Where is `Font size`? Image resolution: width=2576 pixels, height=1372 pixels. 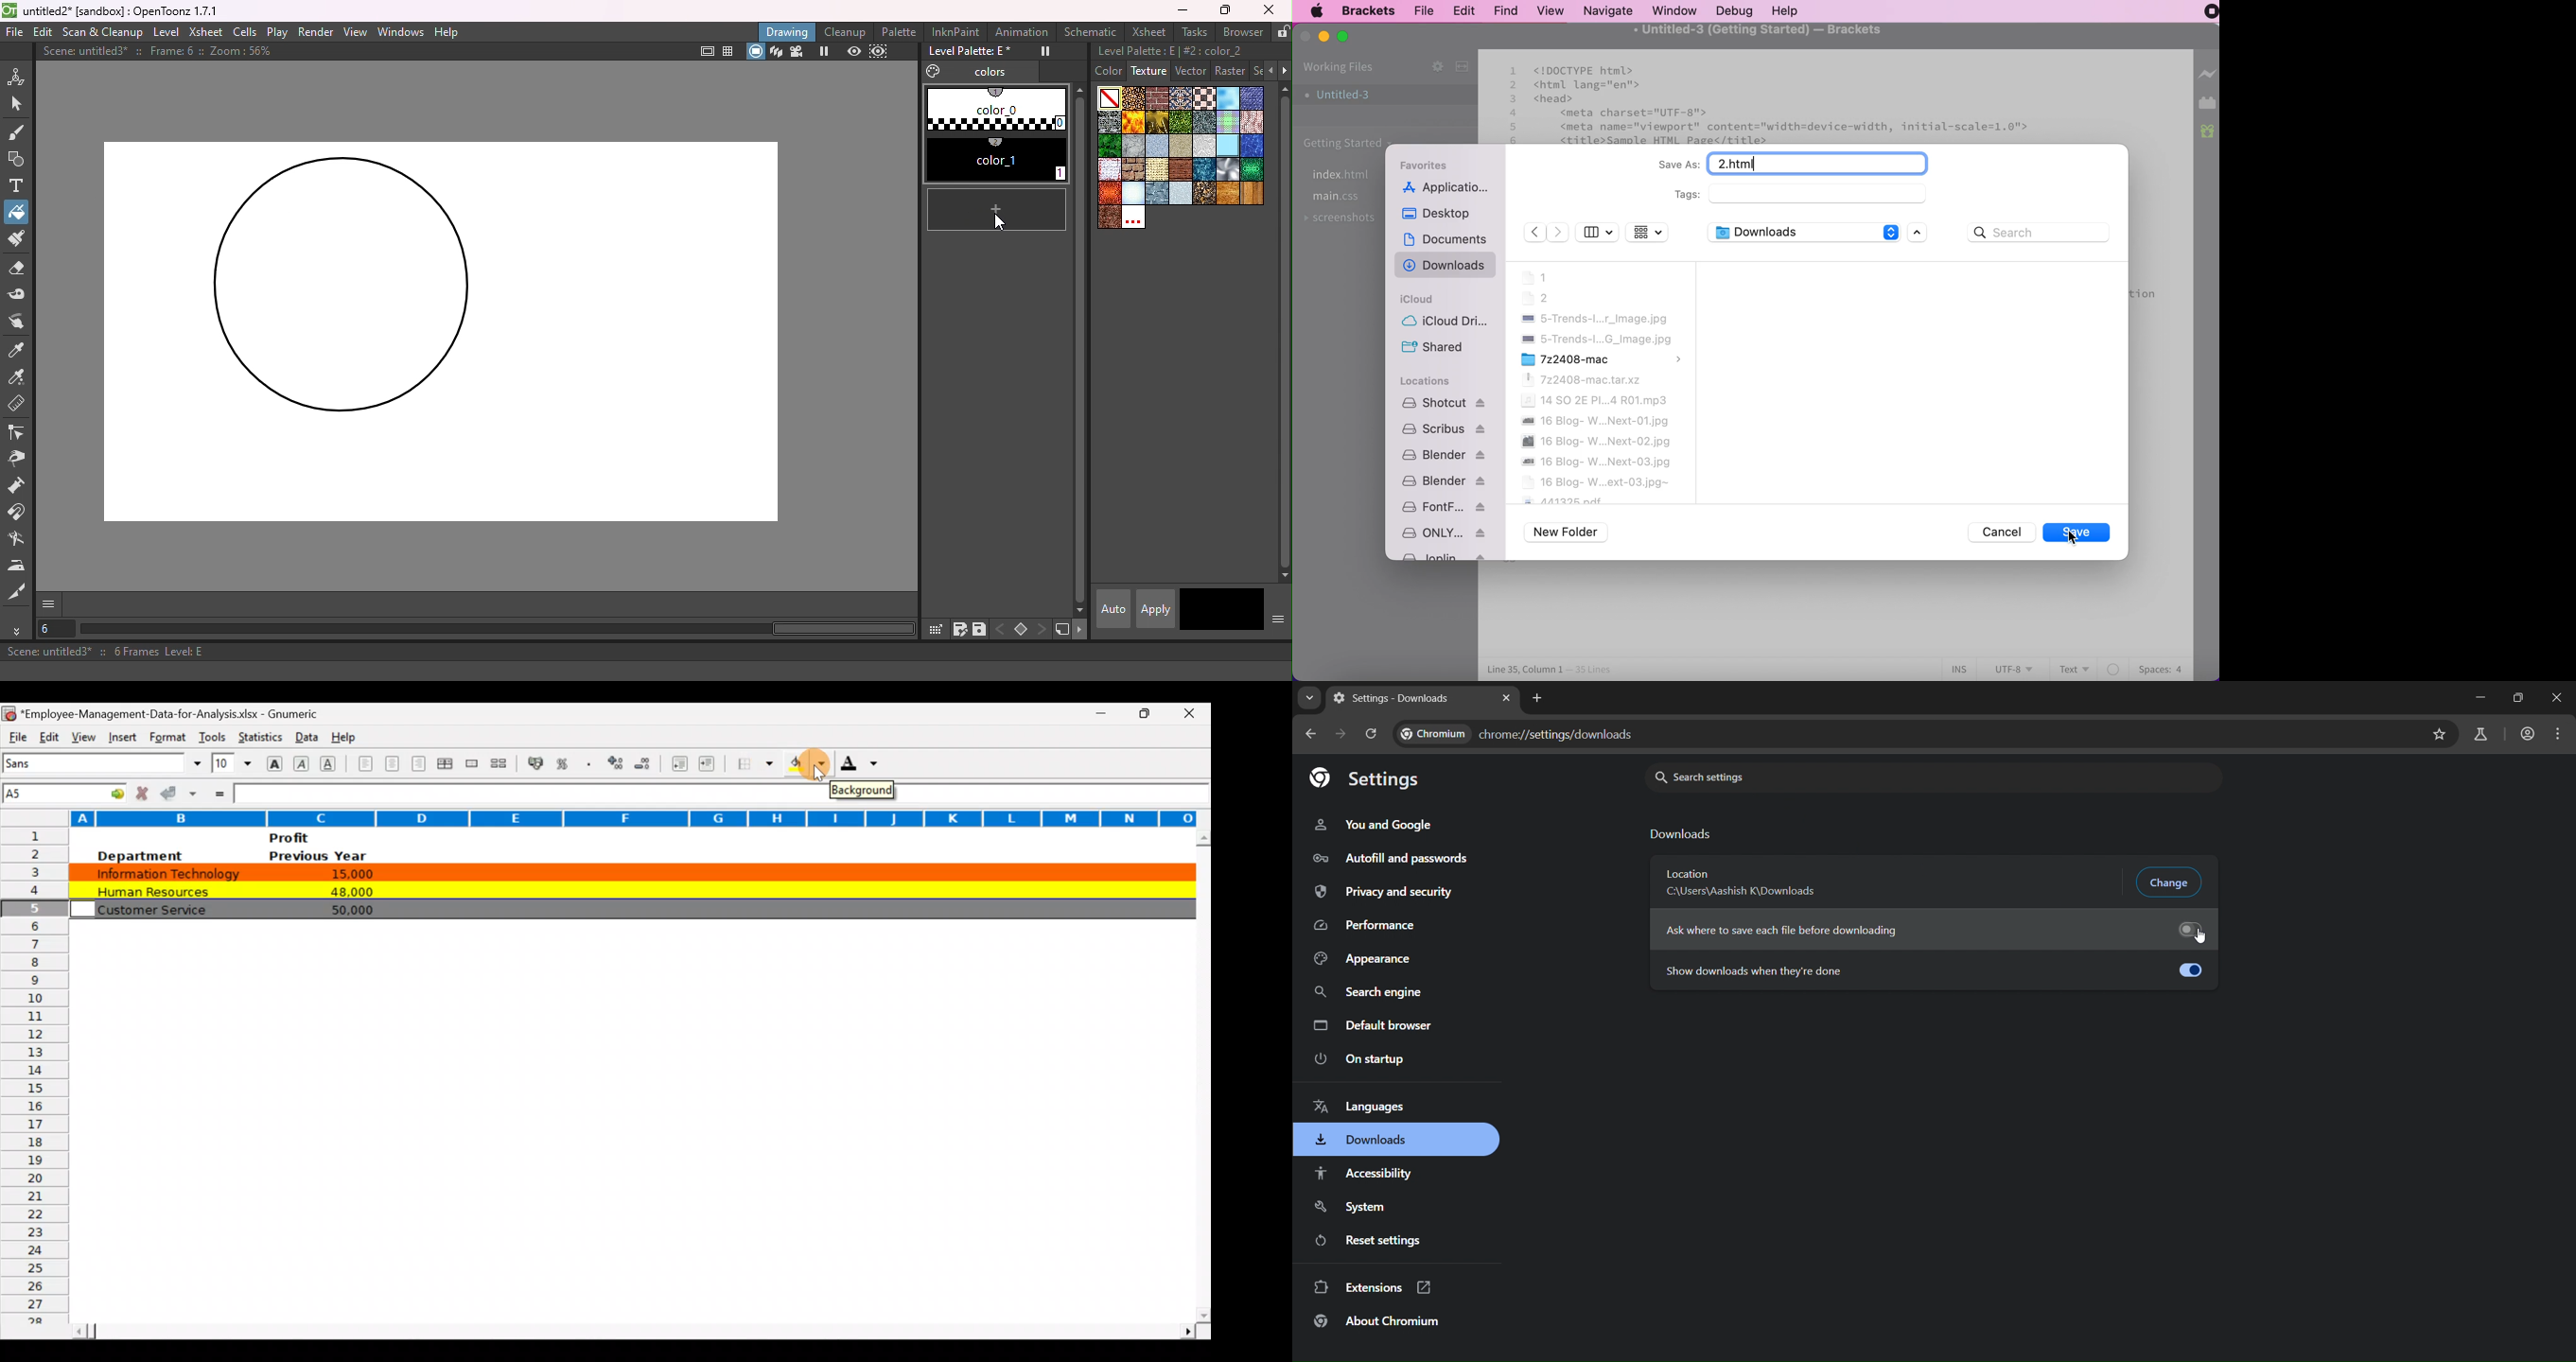 Font size is located at coordinates (231, 763).